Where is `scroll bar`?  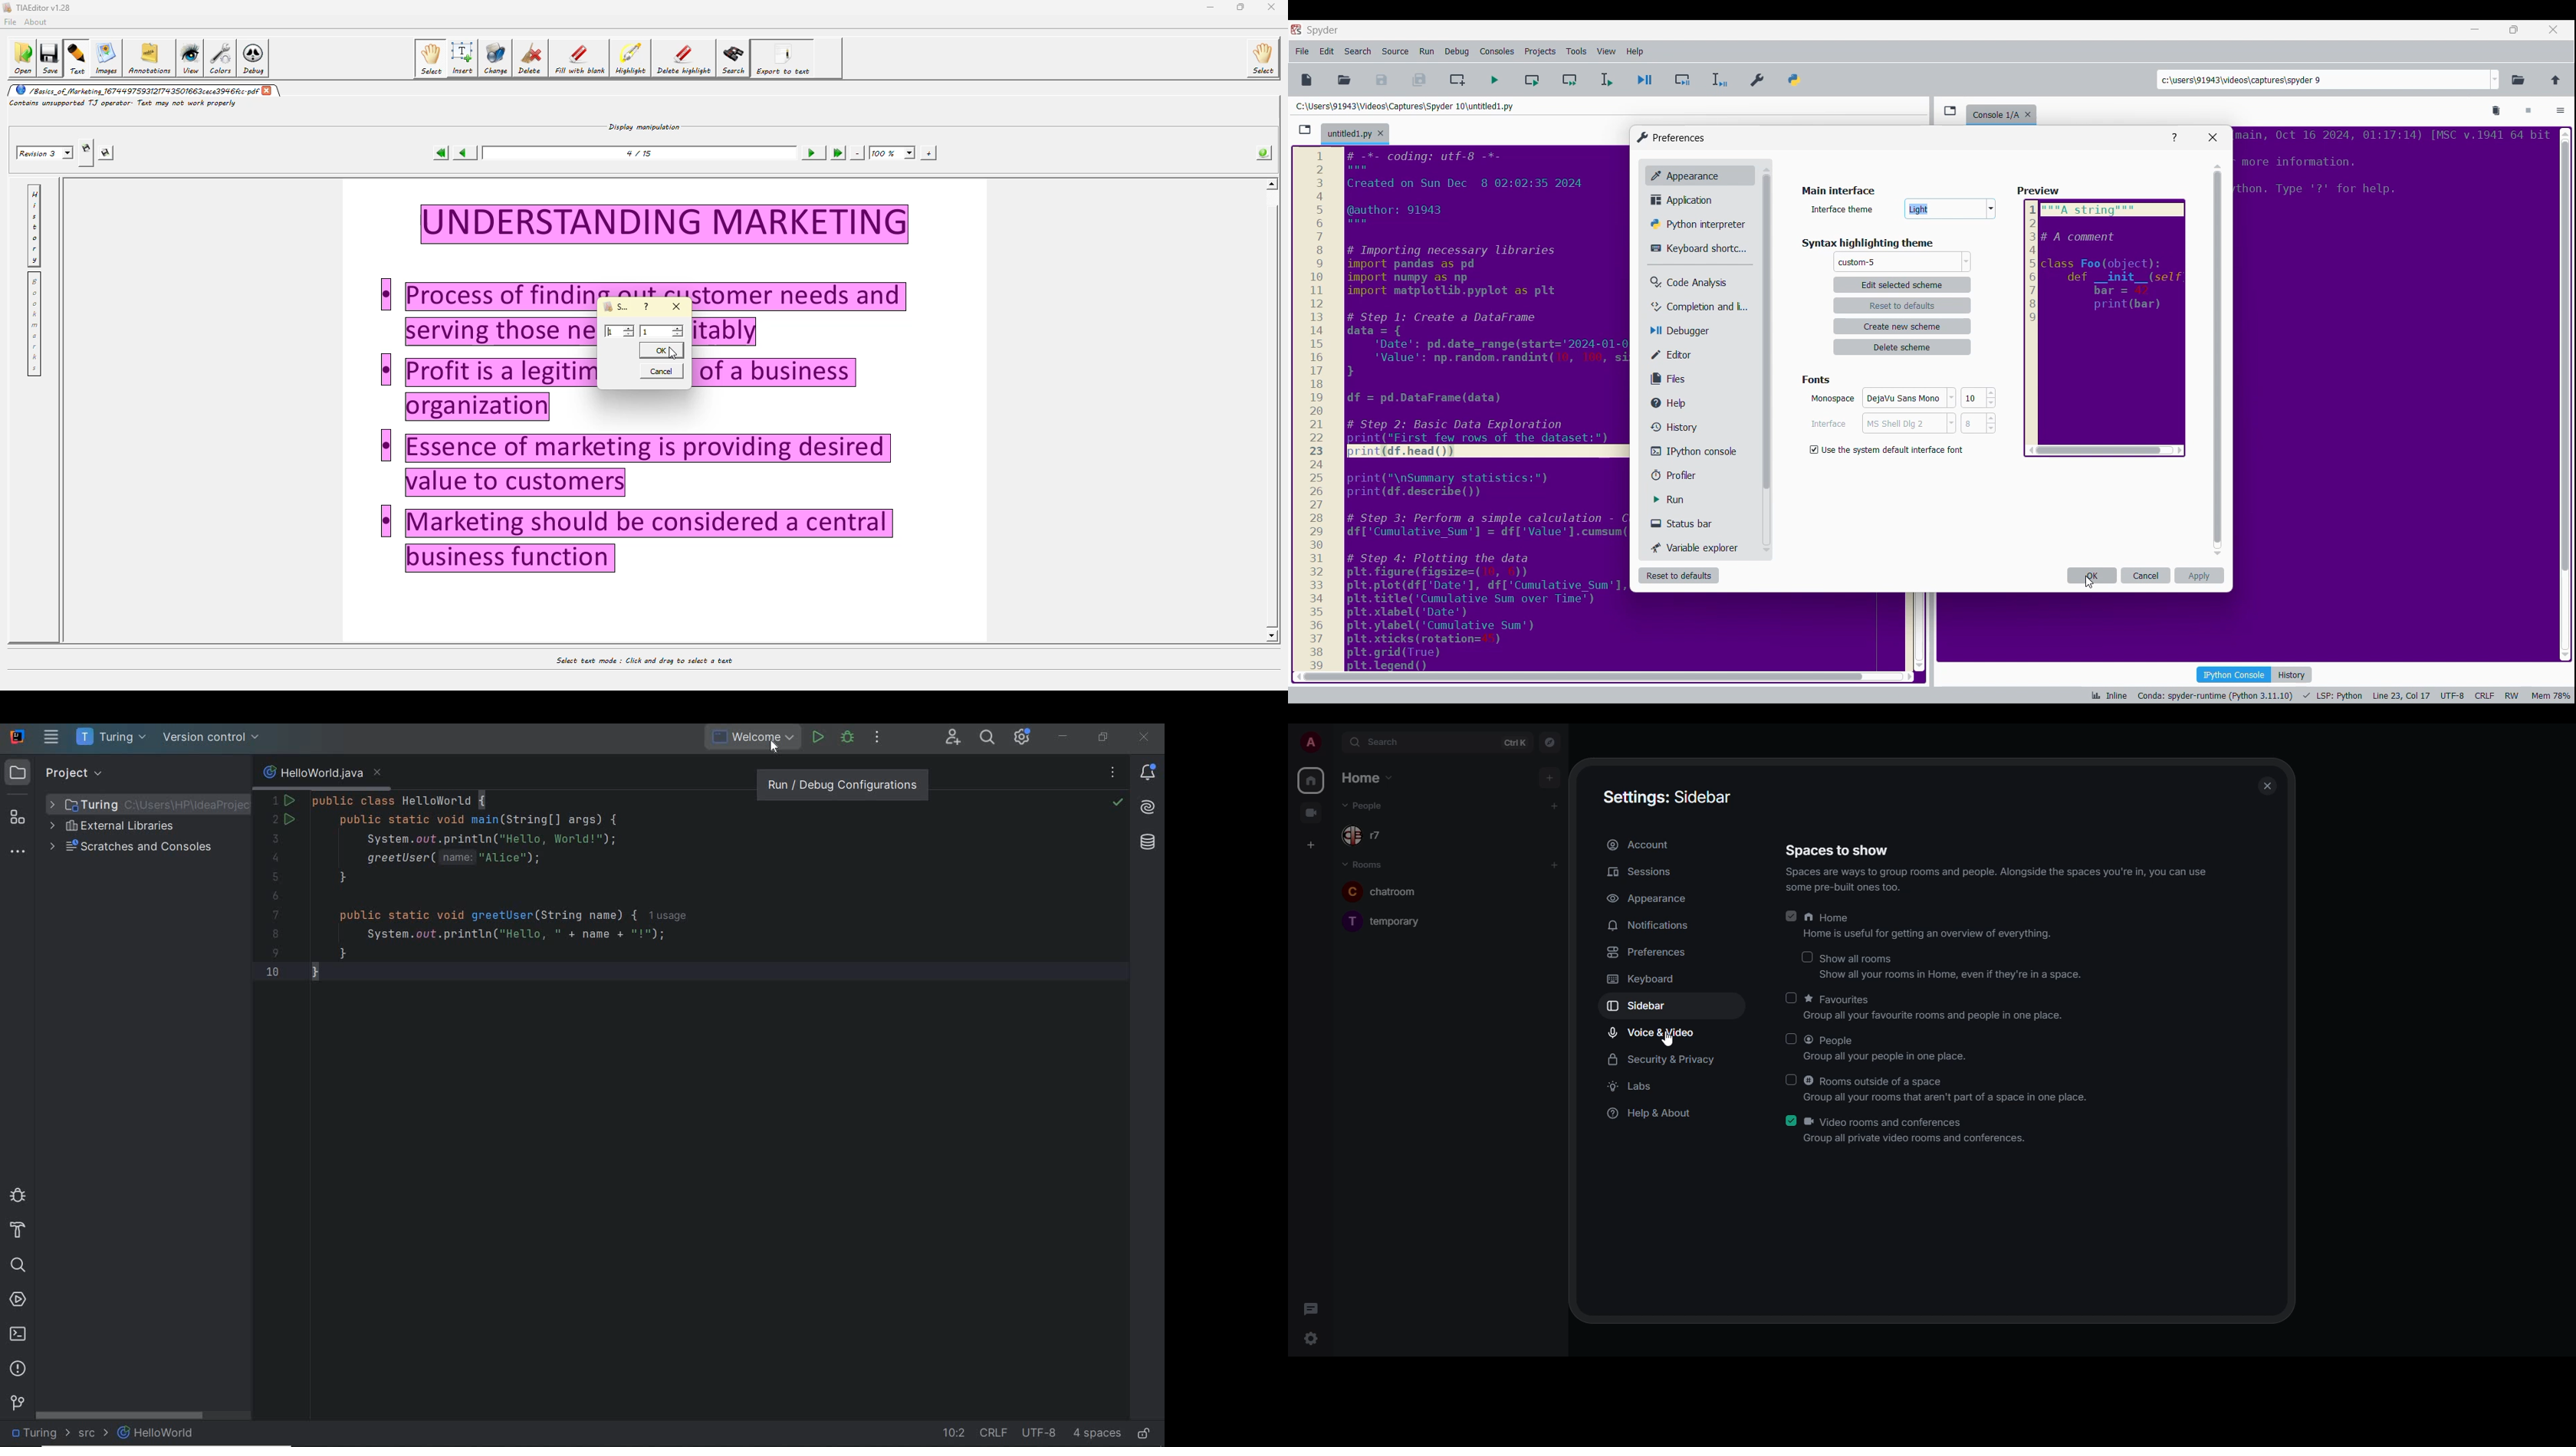 scroll bar is located at coordinates (2564, 391).